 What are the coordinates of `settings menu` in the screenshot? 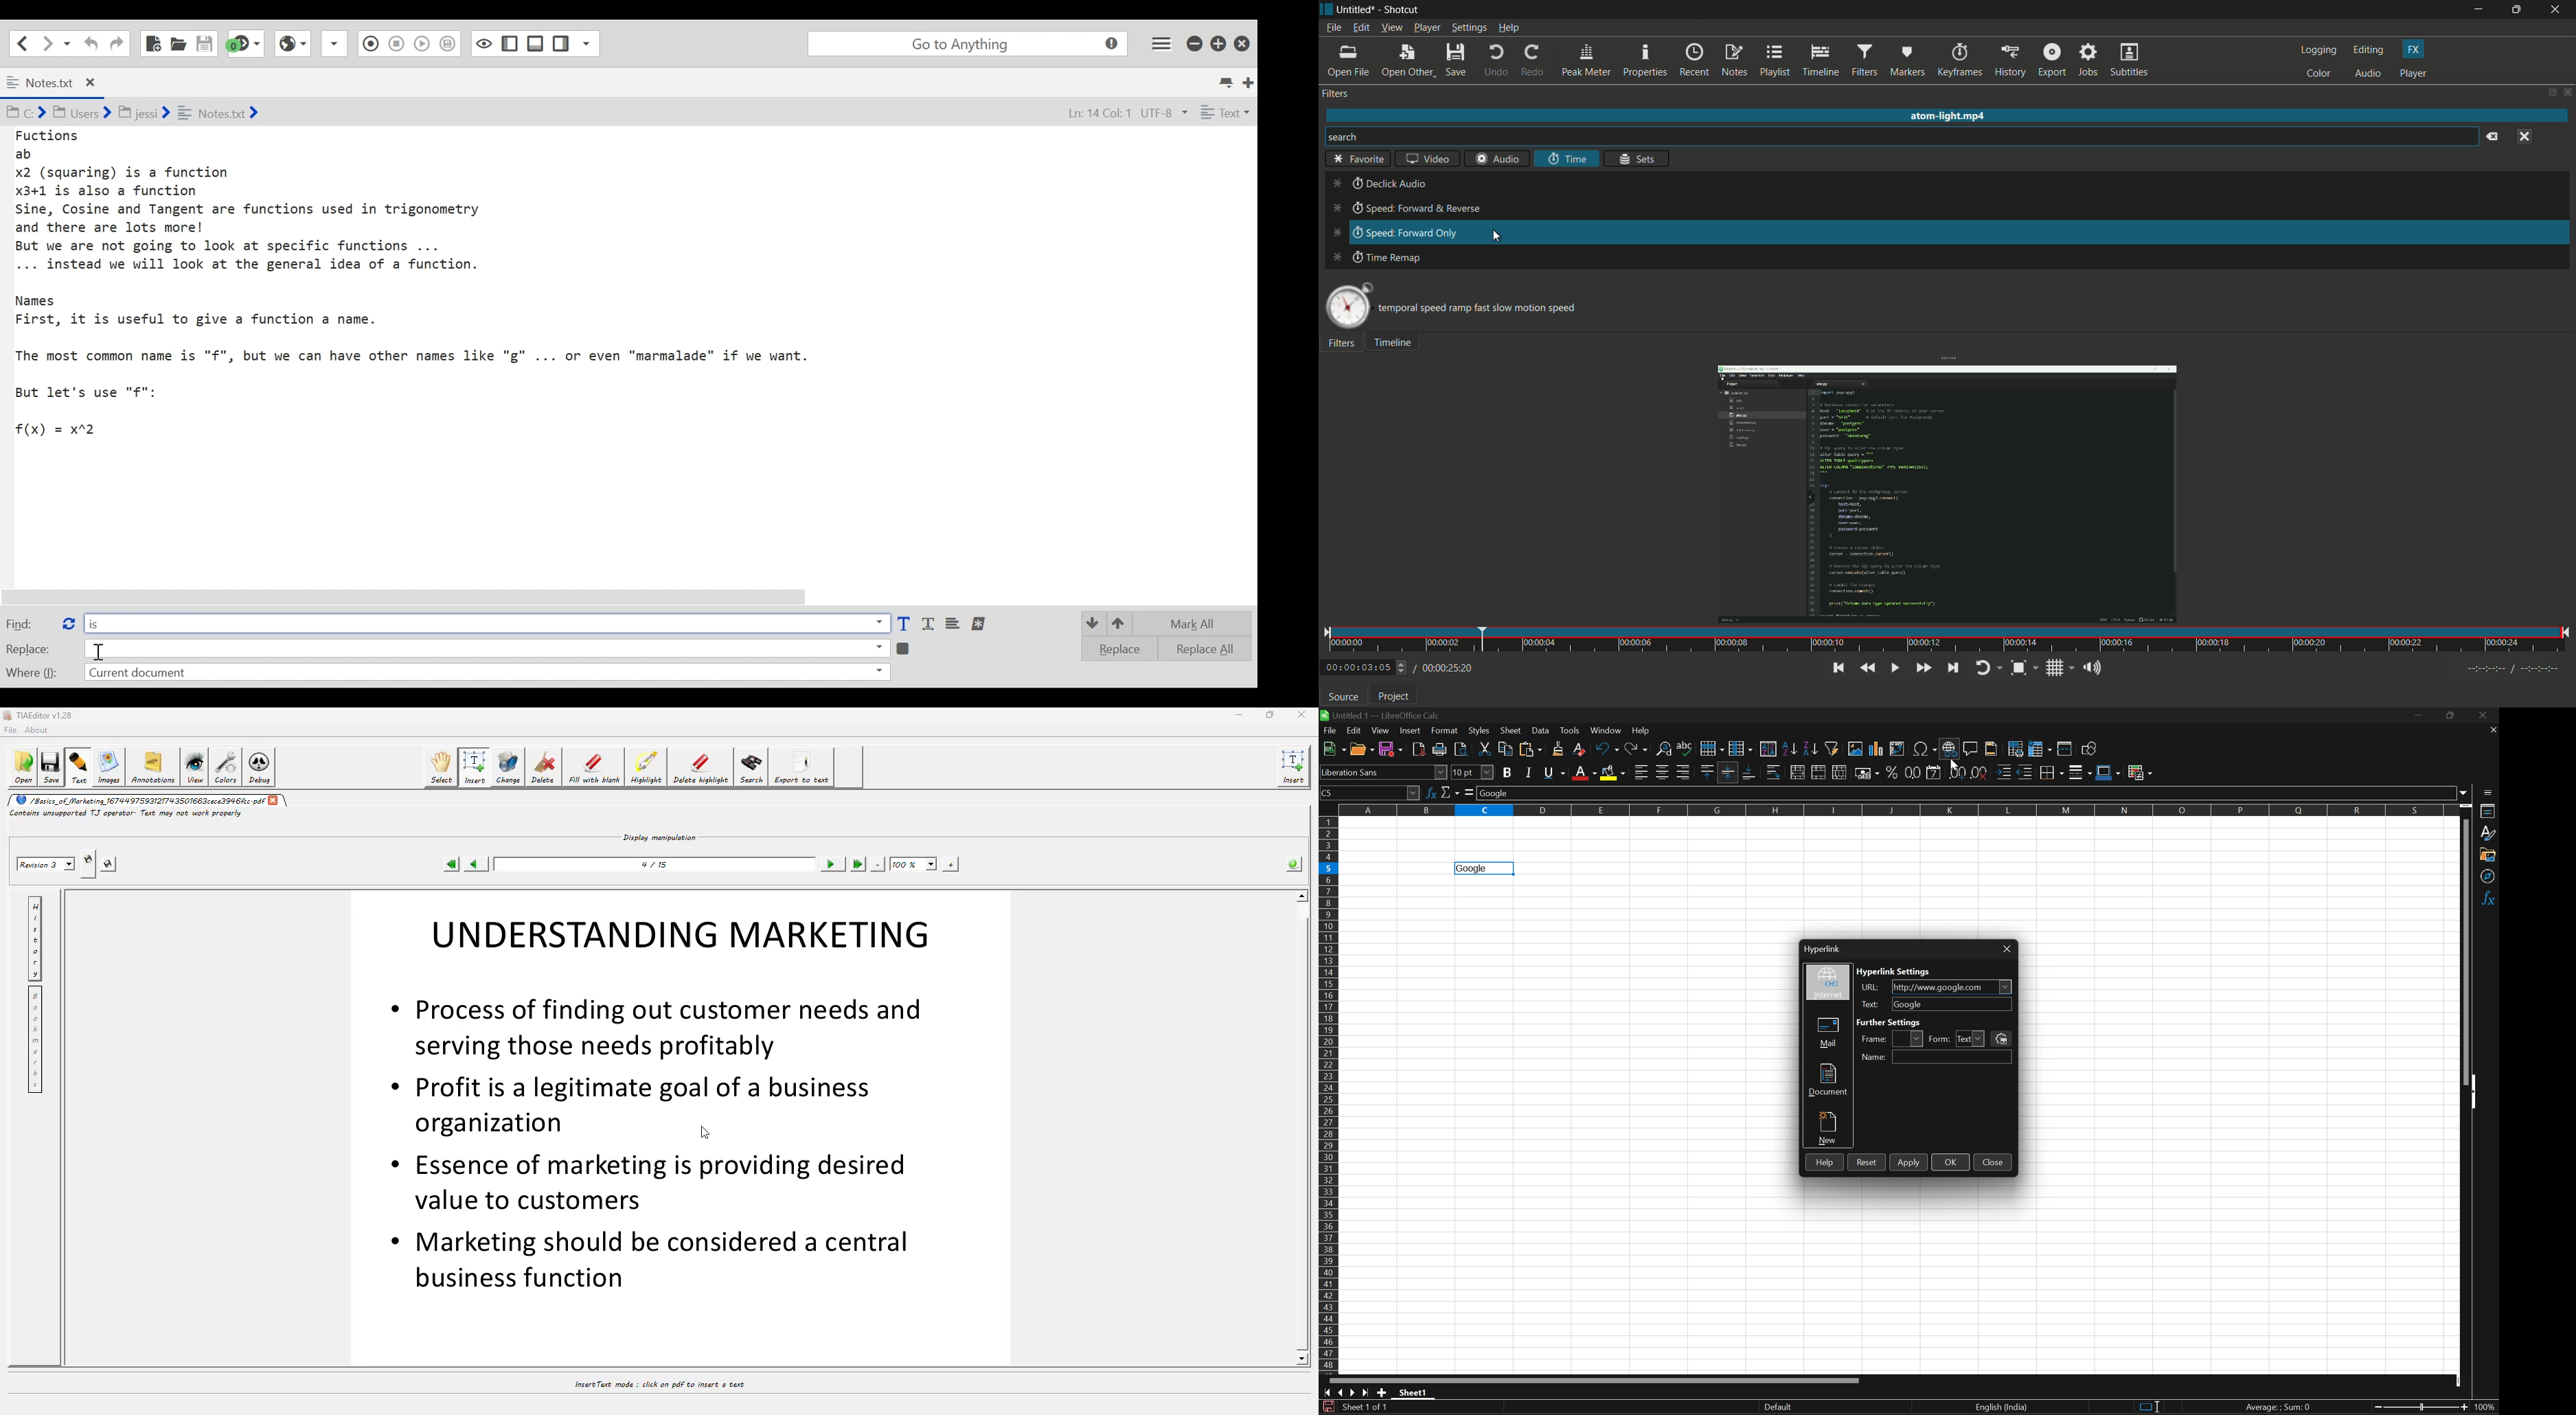 It's located at (1469, 28).